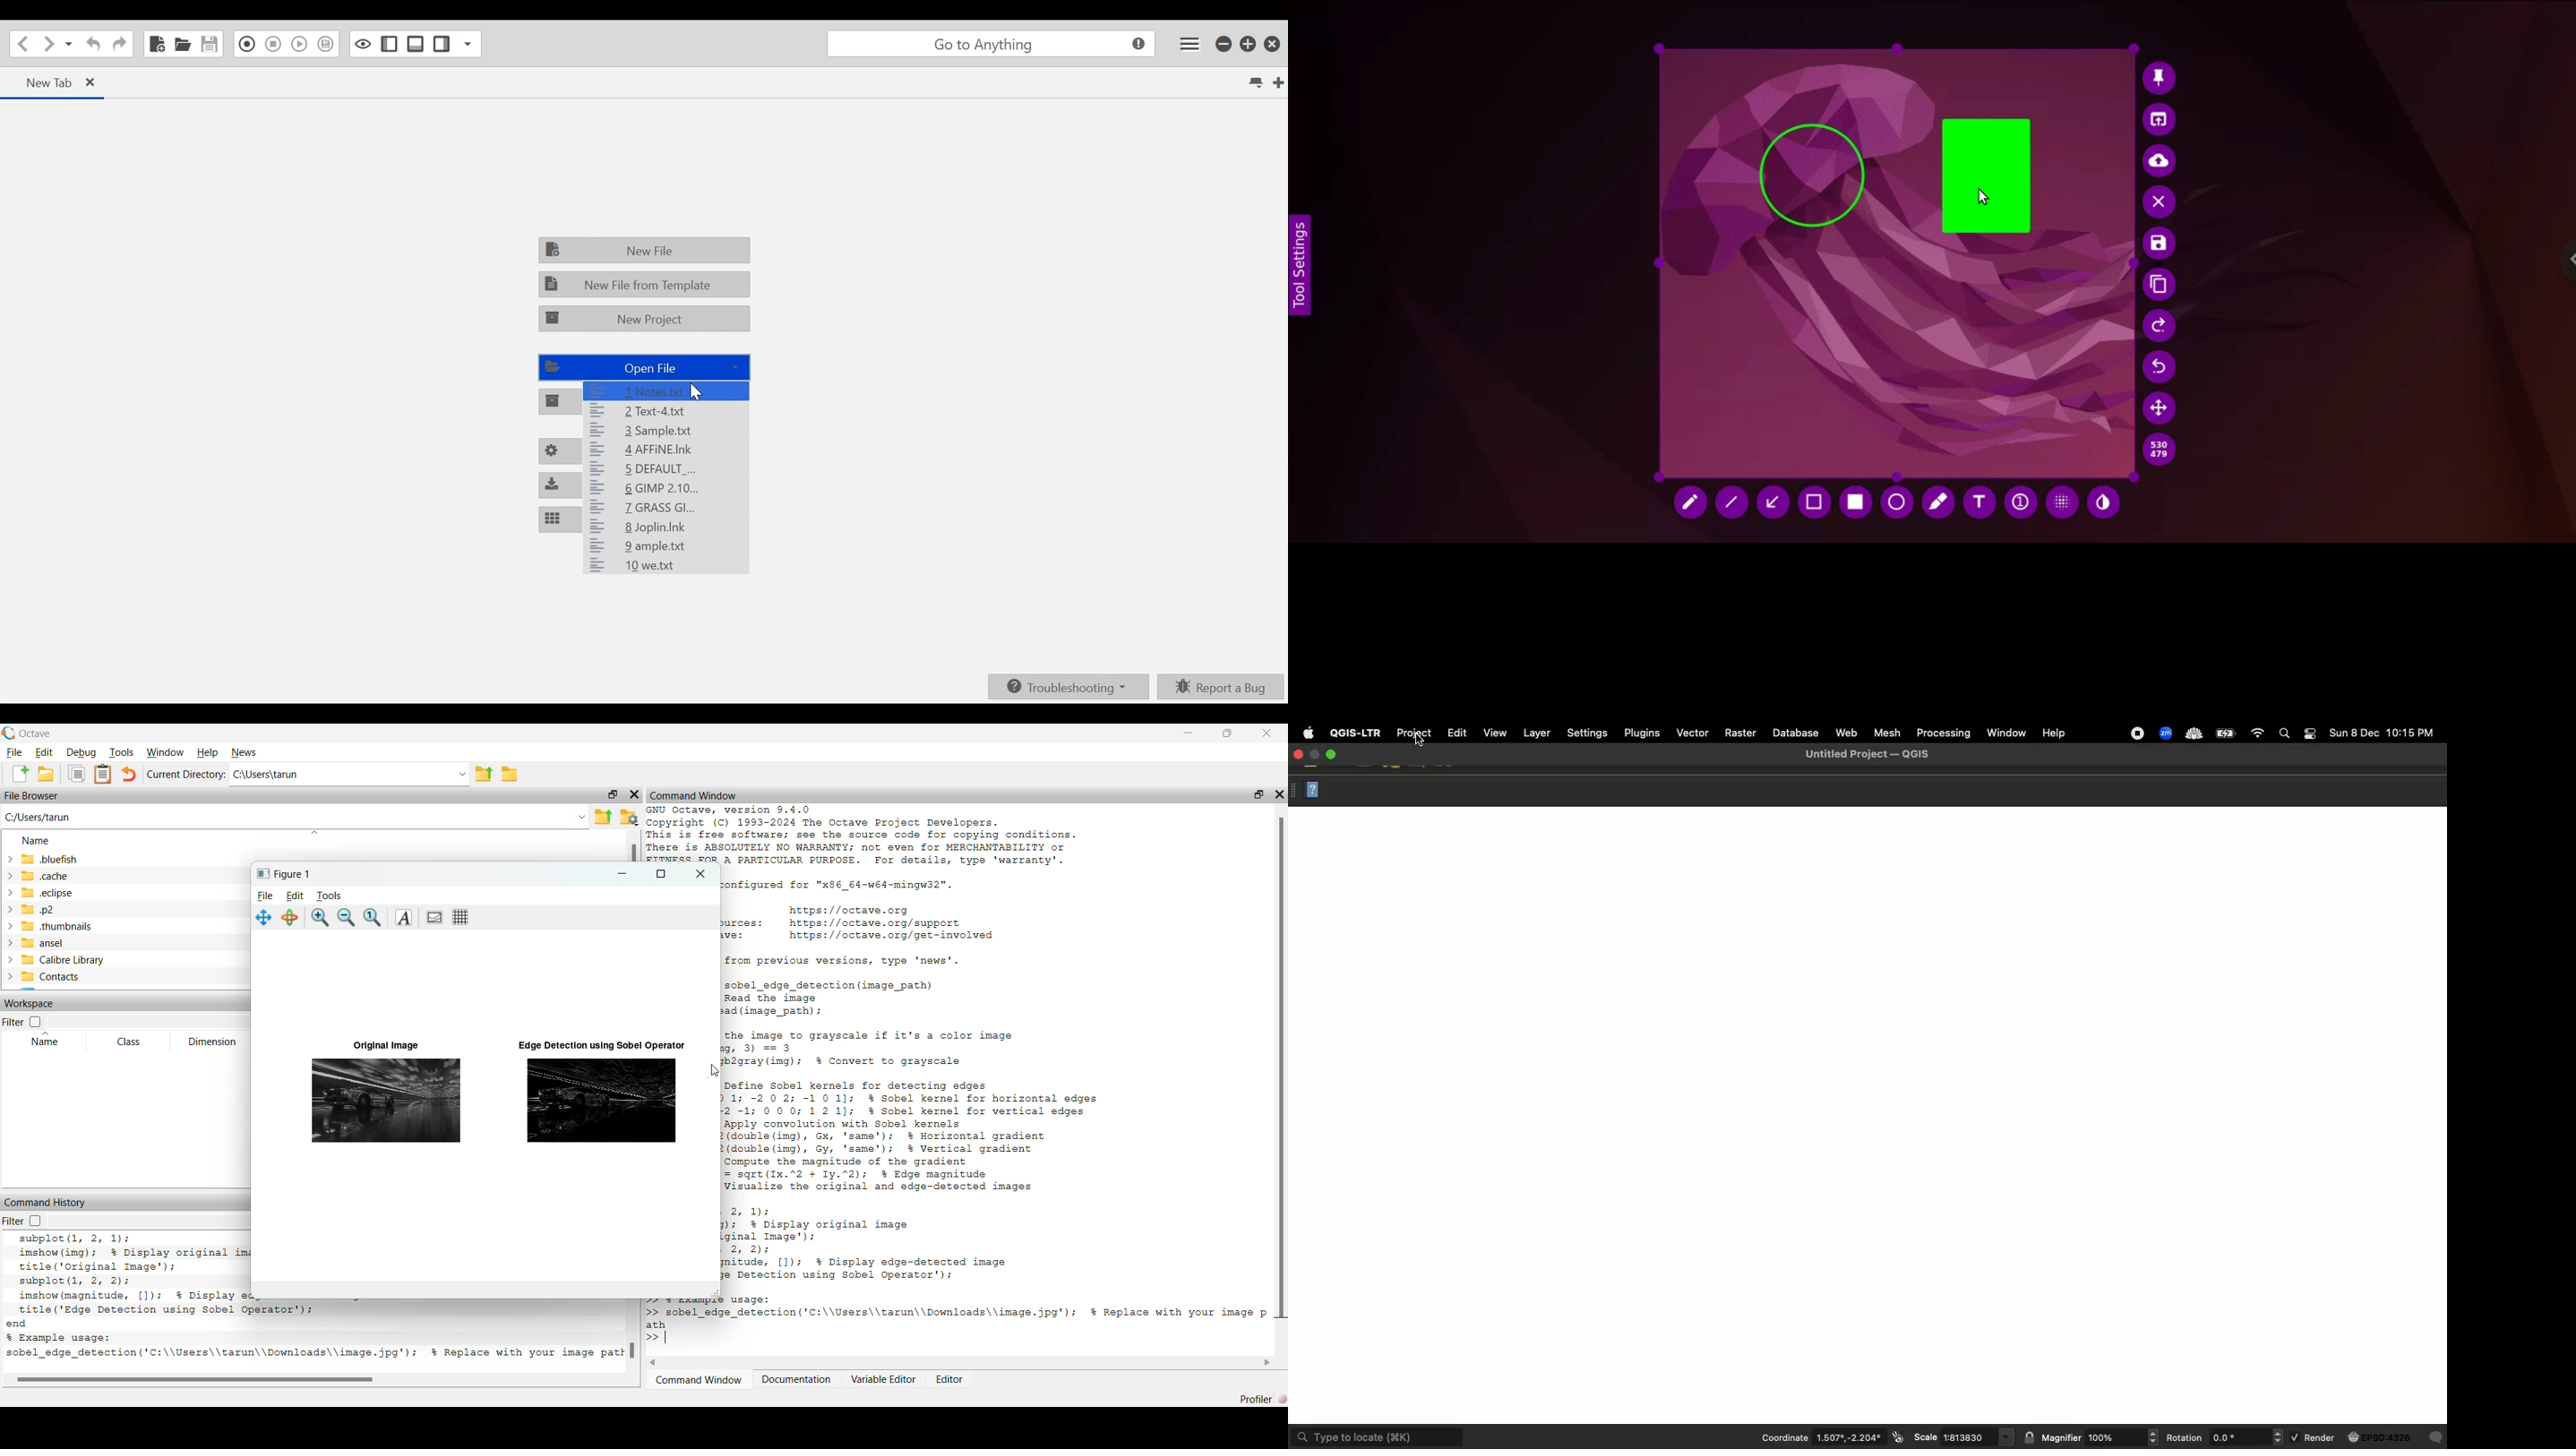 The height and width of the screenshot is (1456, 2576). I want to click on Toggle current axes visibility, so click(434, 918).